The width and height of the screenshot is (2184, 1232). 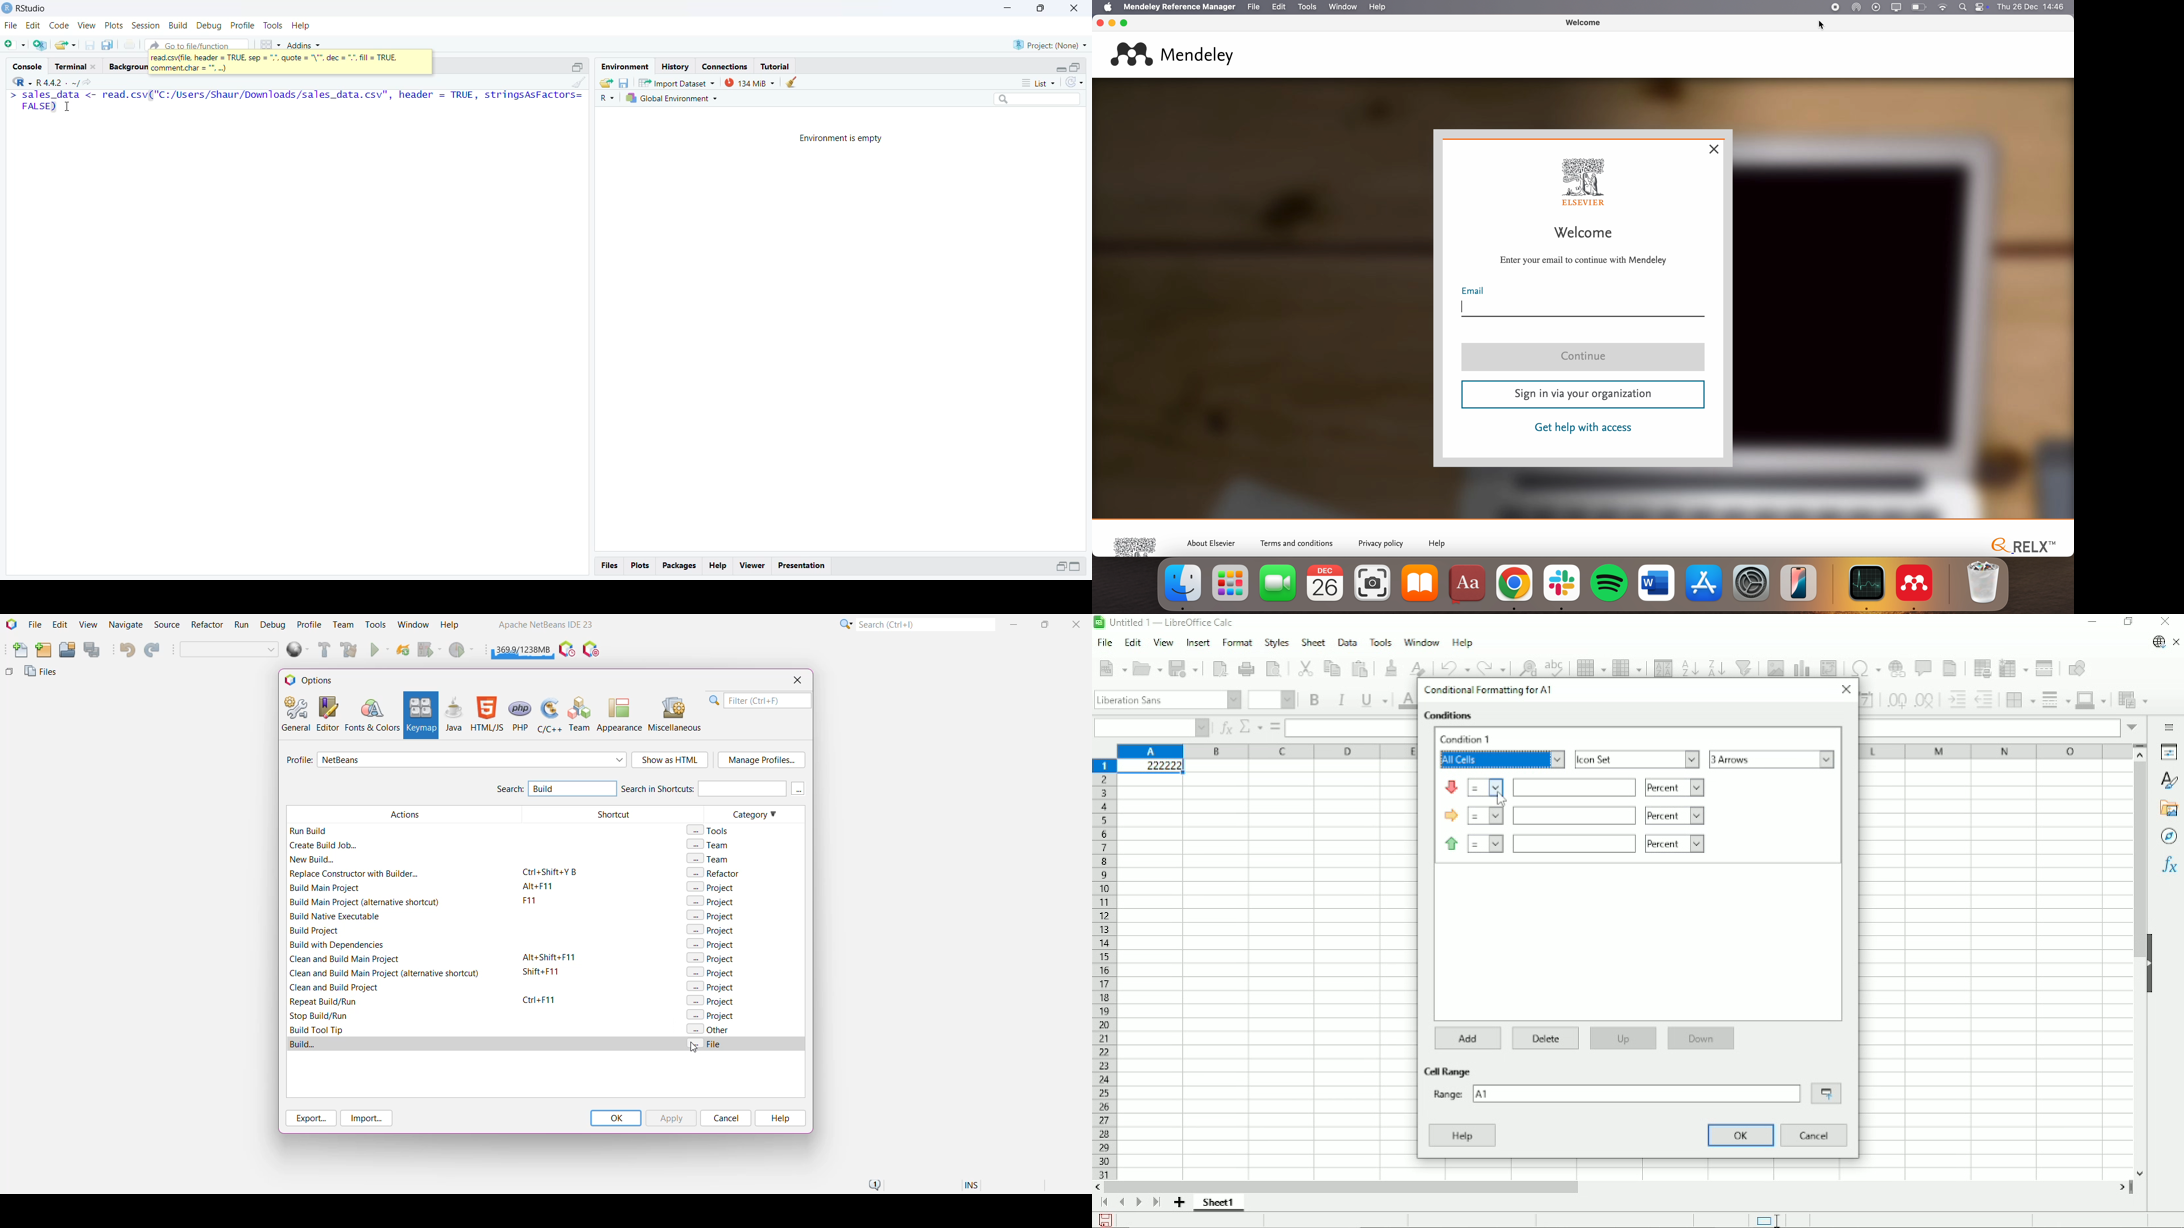 What do you see at coordinates (673, 100) in the screenshot?
I see `Global Environment` at bounding box center [673, 100].